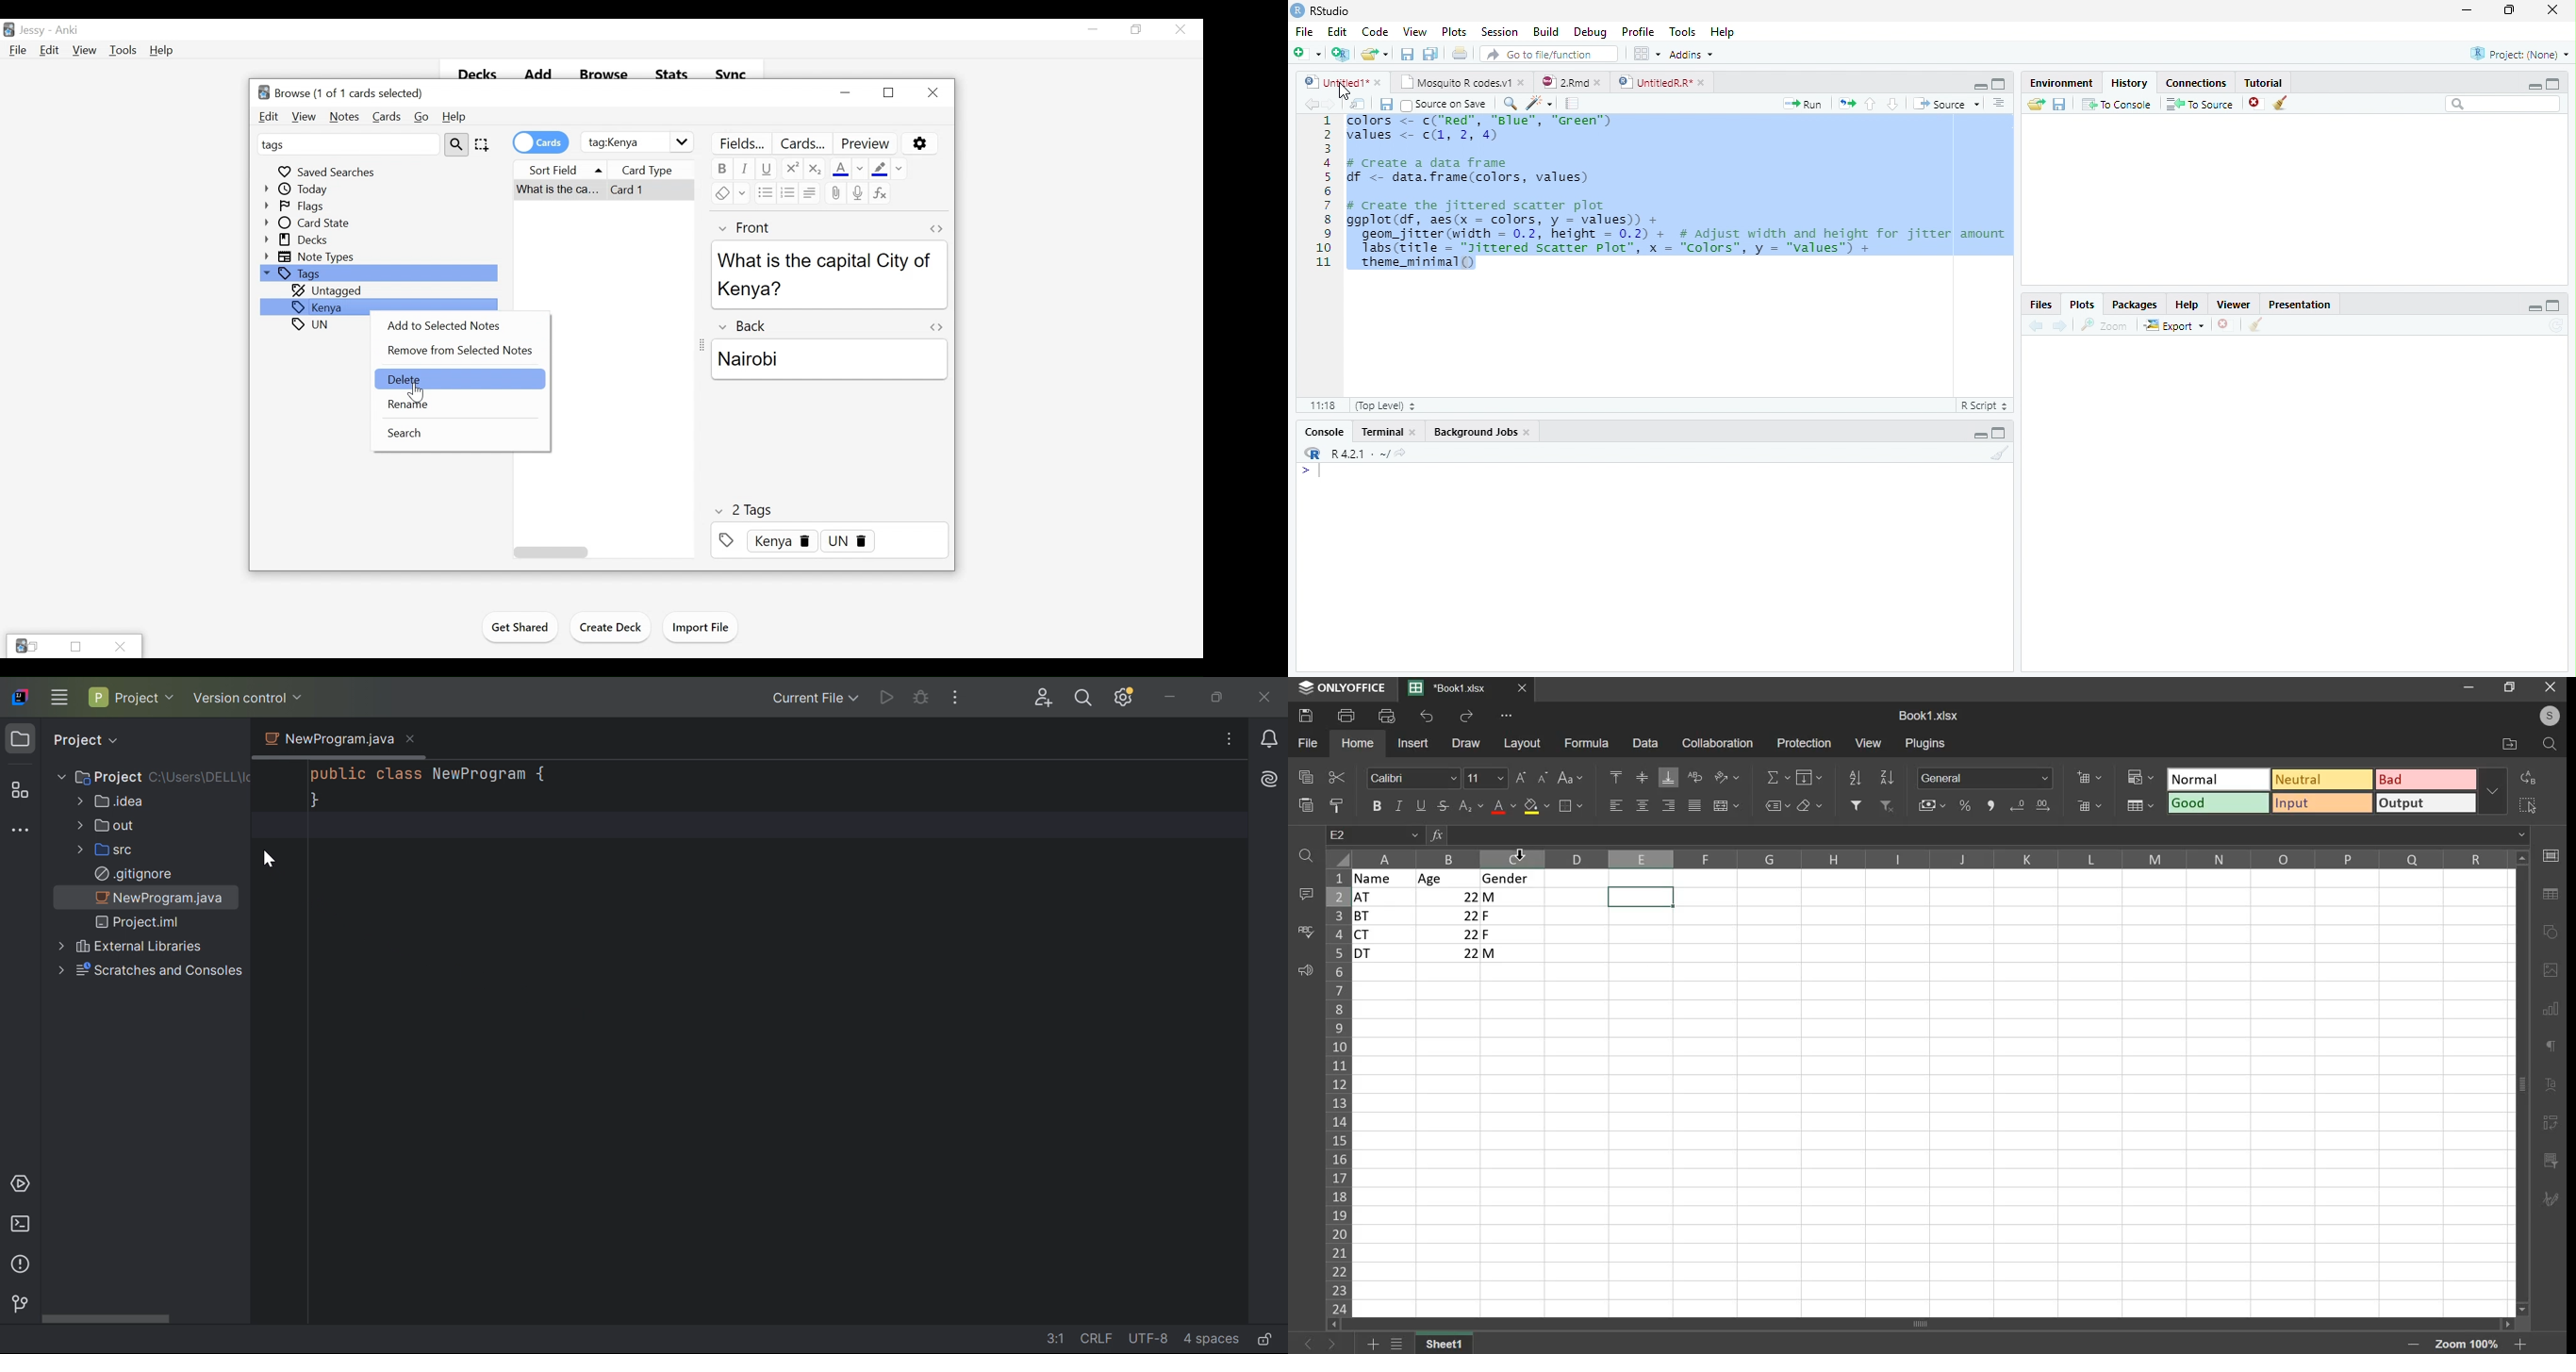  Describe the element at coordinates (1541, 104) in the screenshot. I see `Code tools` at that location.